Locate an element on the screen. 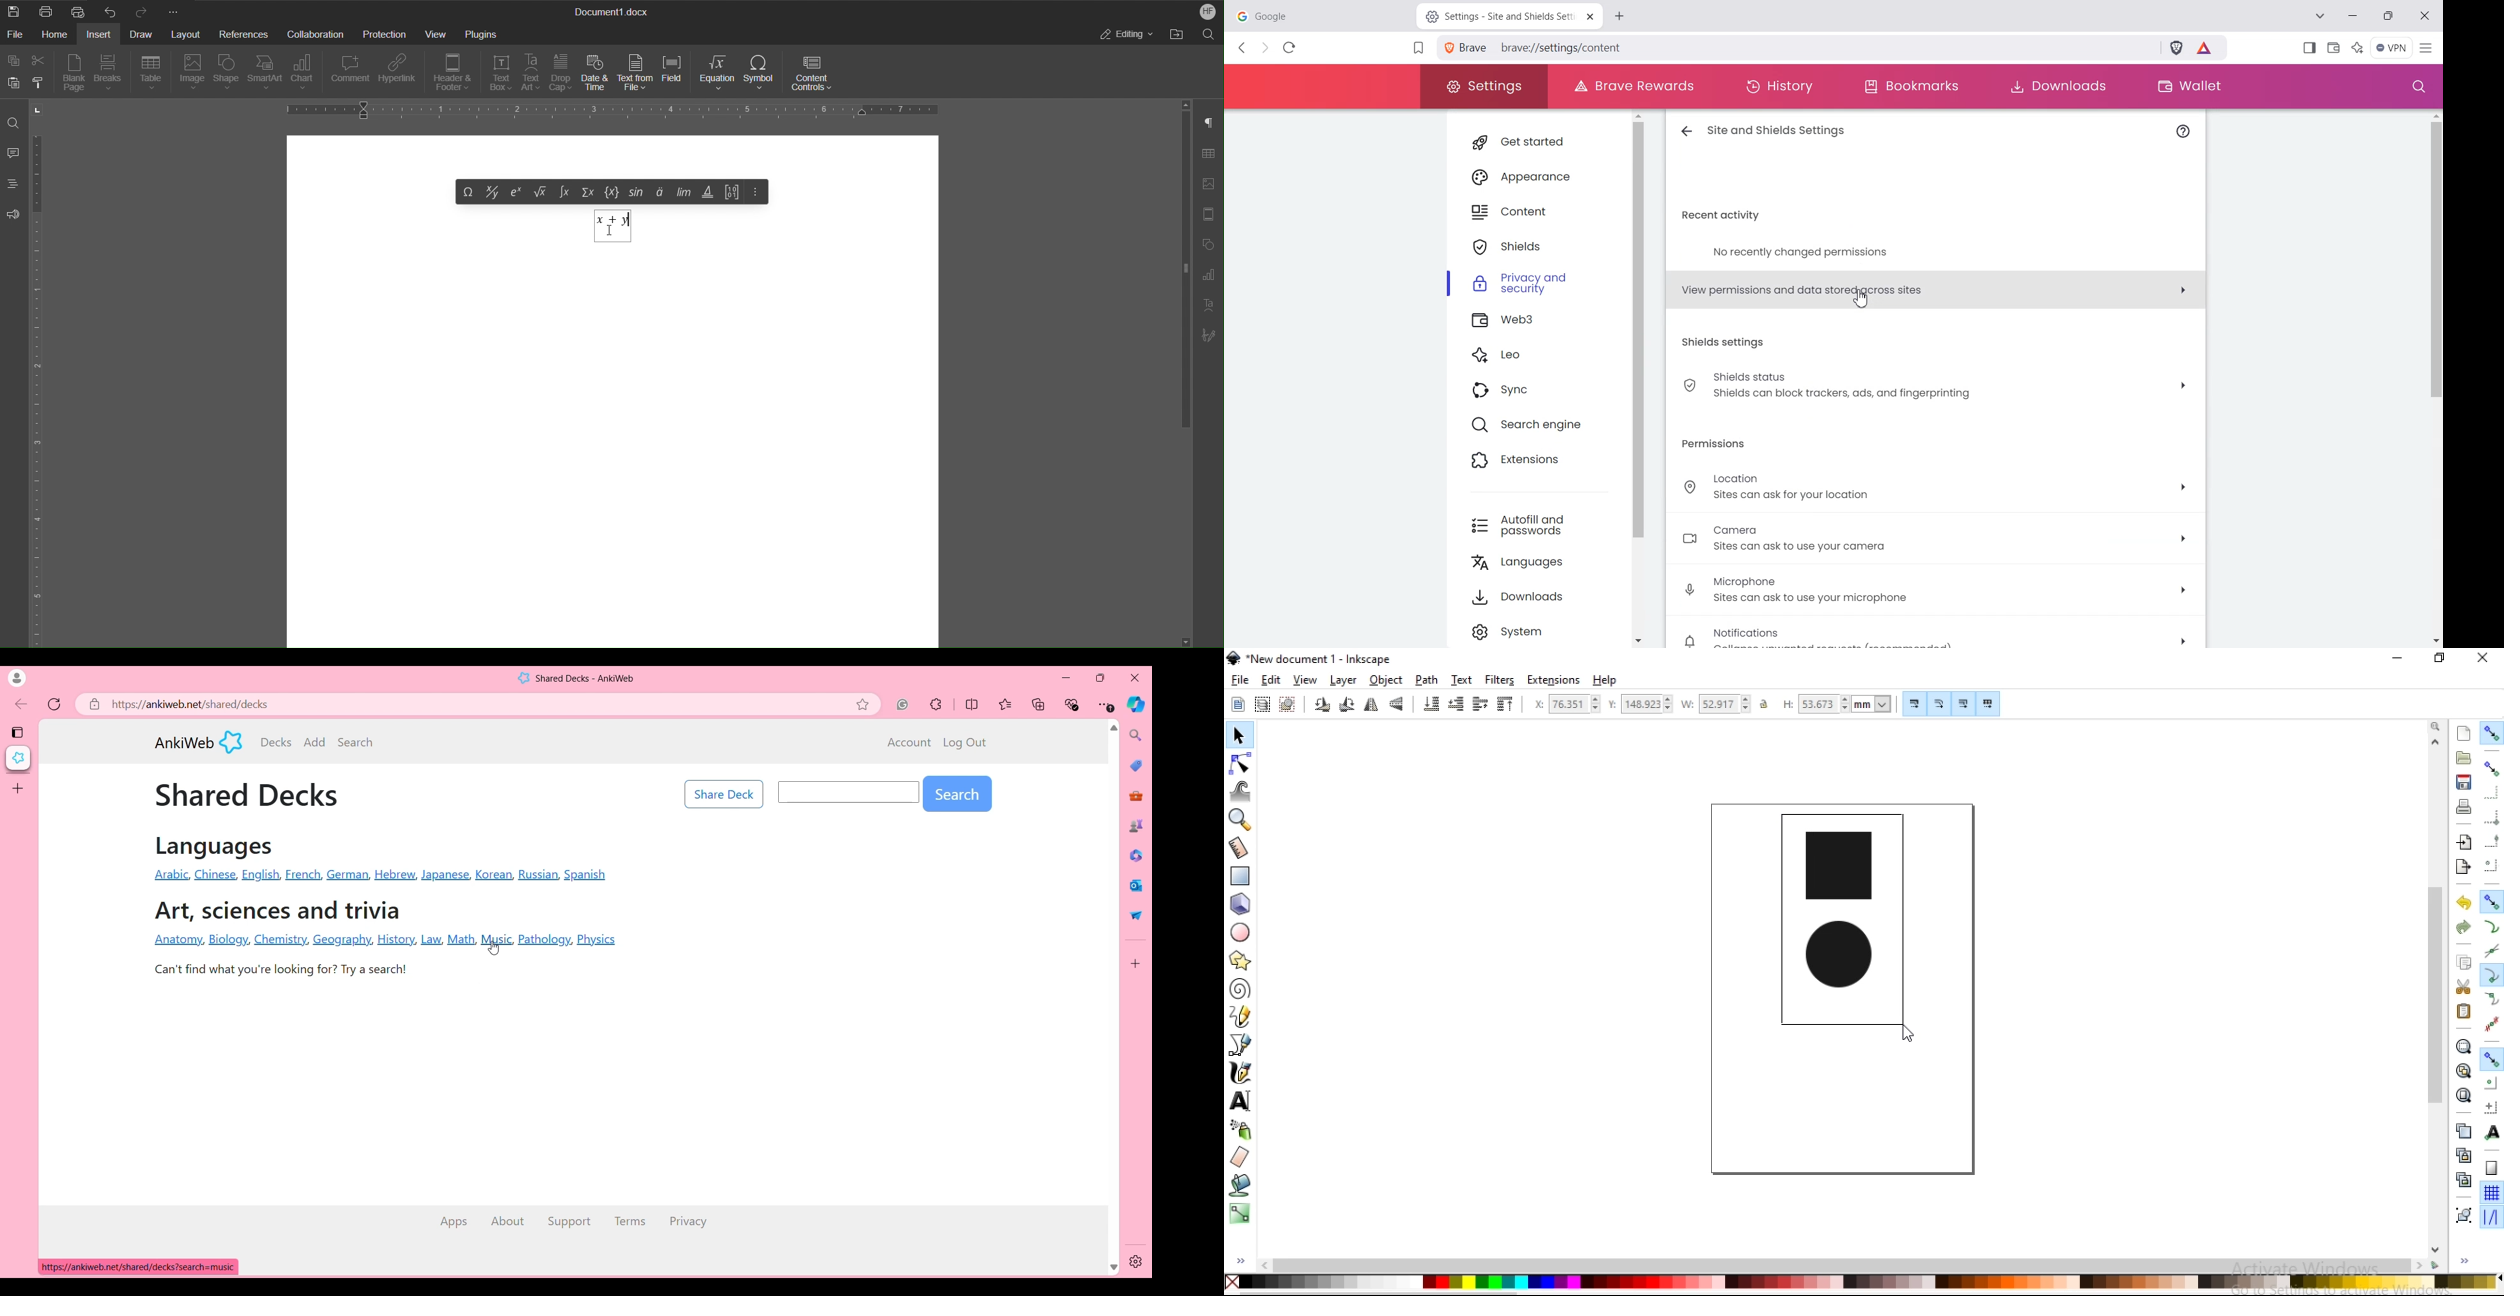 This screenshot has width=2520, height=1316. Header/Footer is located at coordinates (1208, 213).